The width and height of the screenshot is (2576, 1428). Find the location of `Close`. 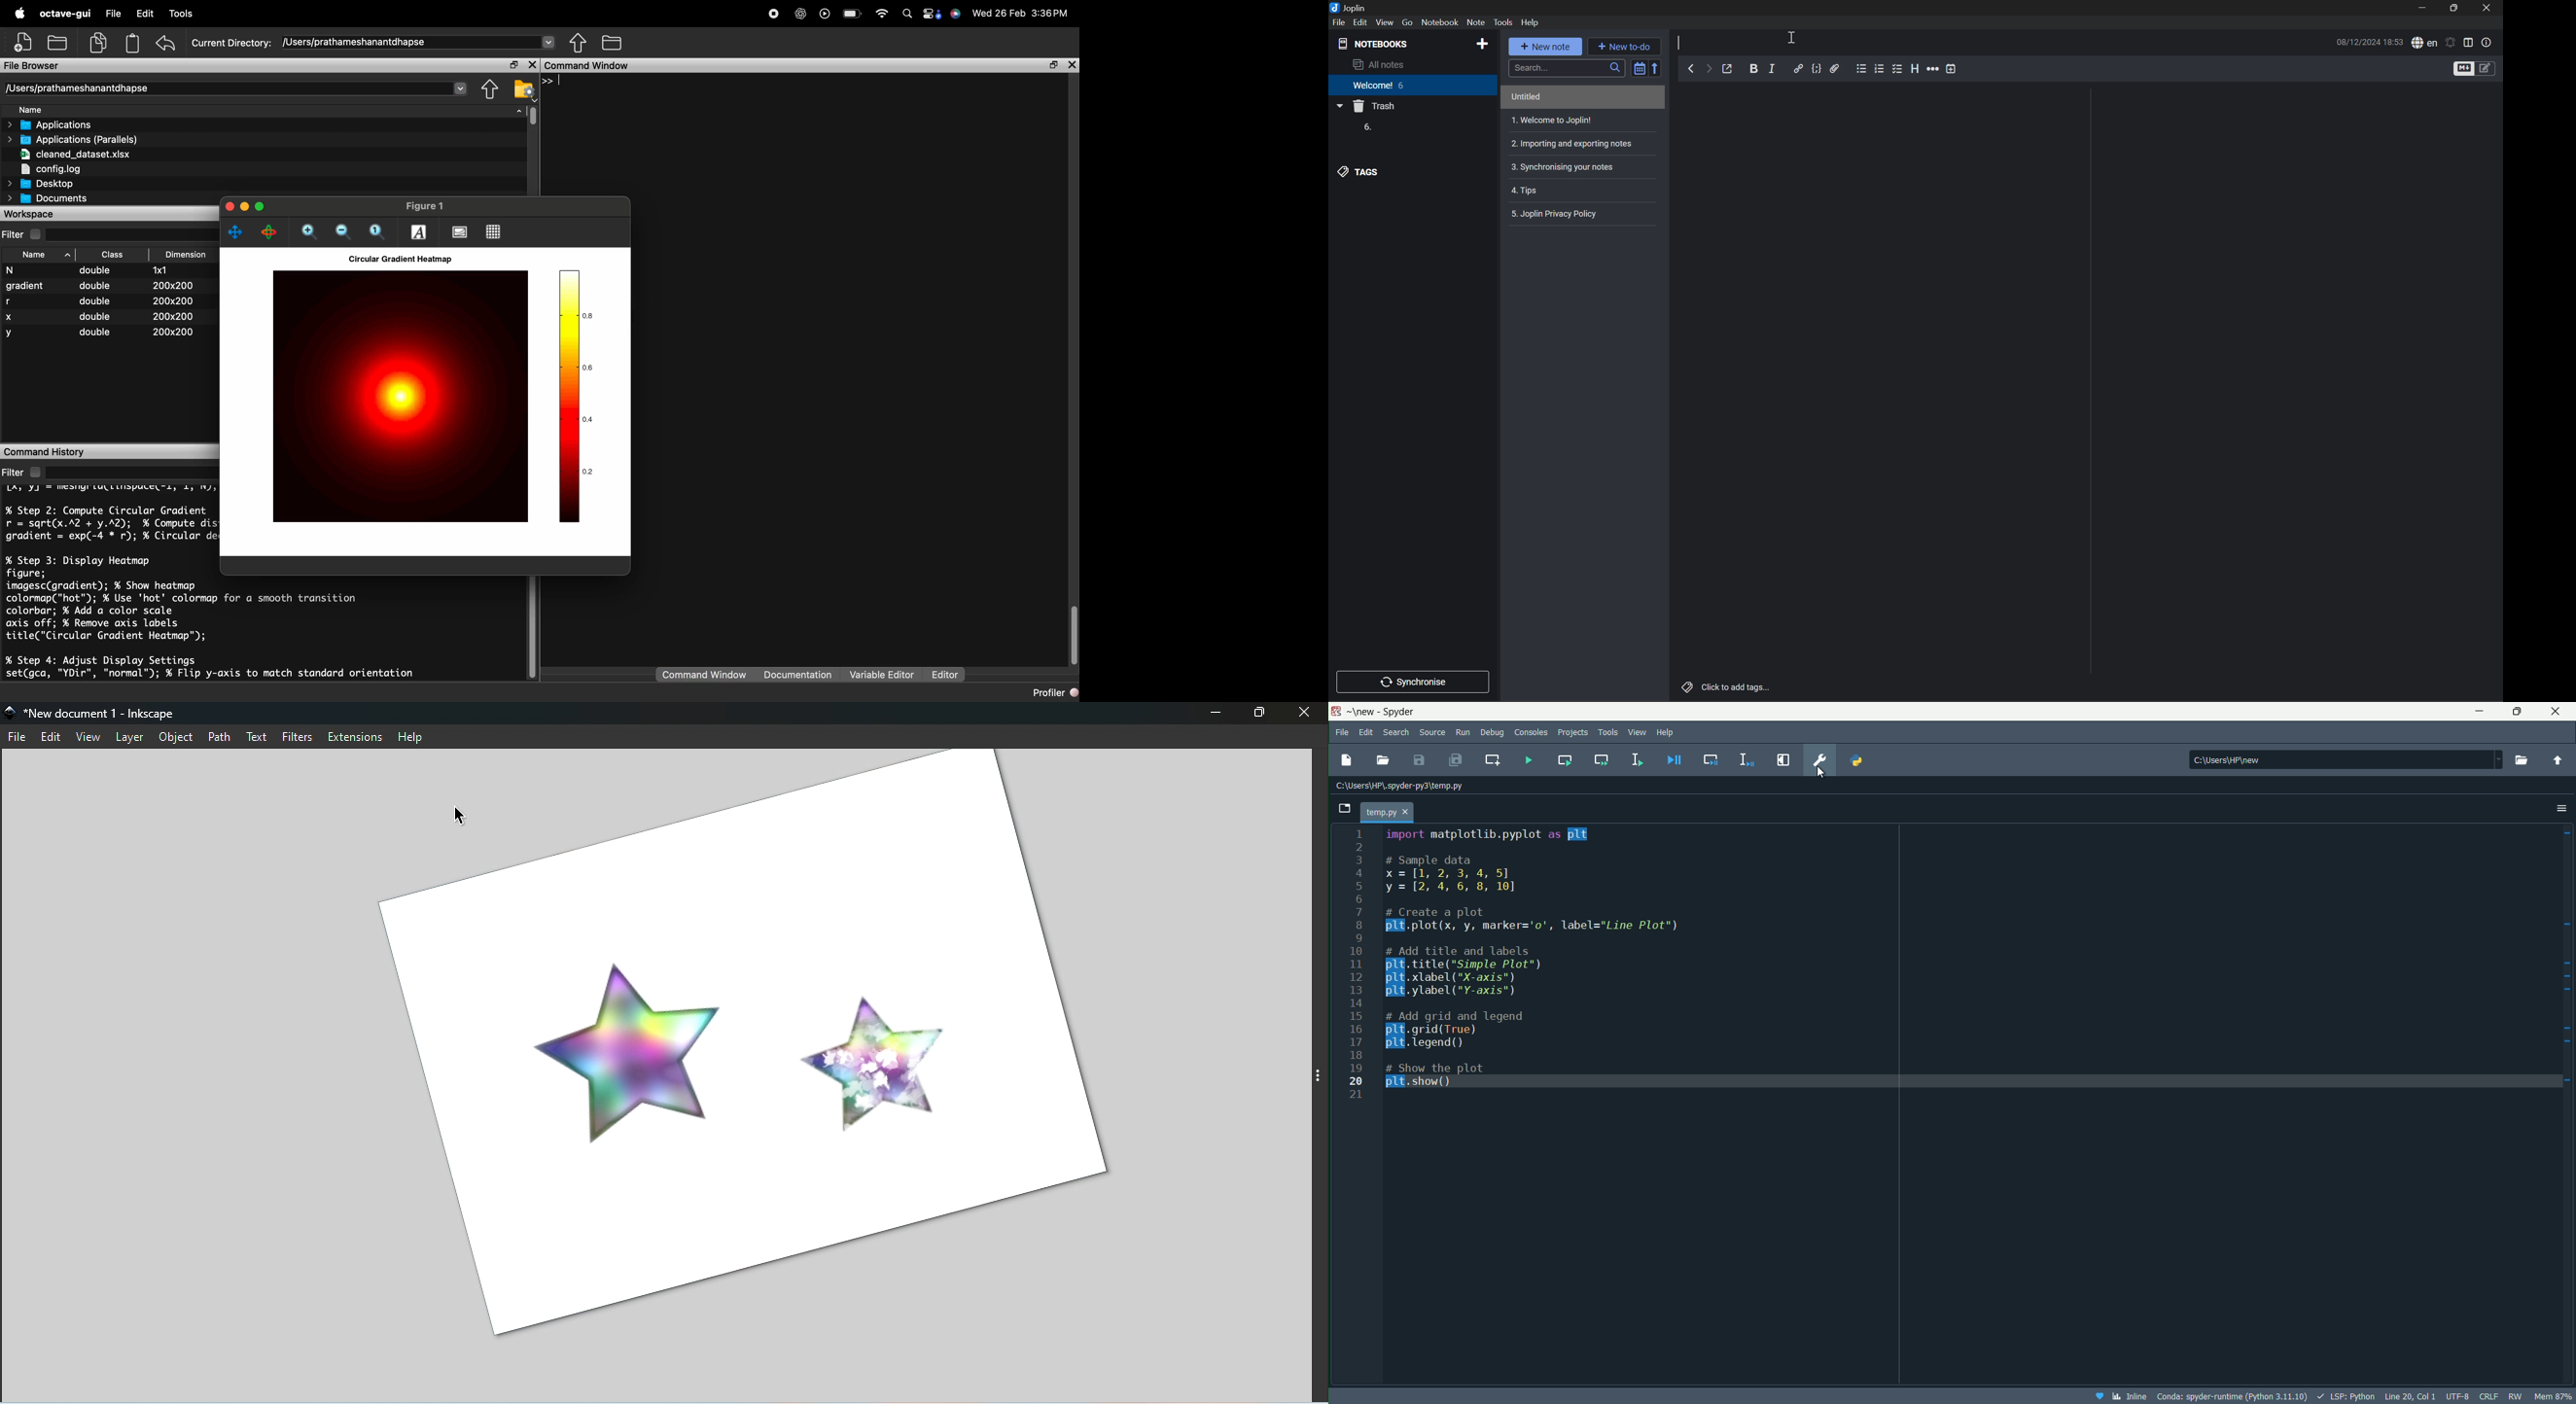

Close is located at coordinates (2488, 9).